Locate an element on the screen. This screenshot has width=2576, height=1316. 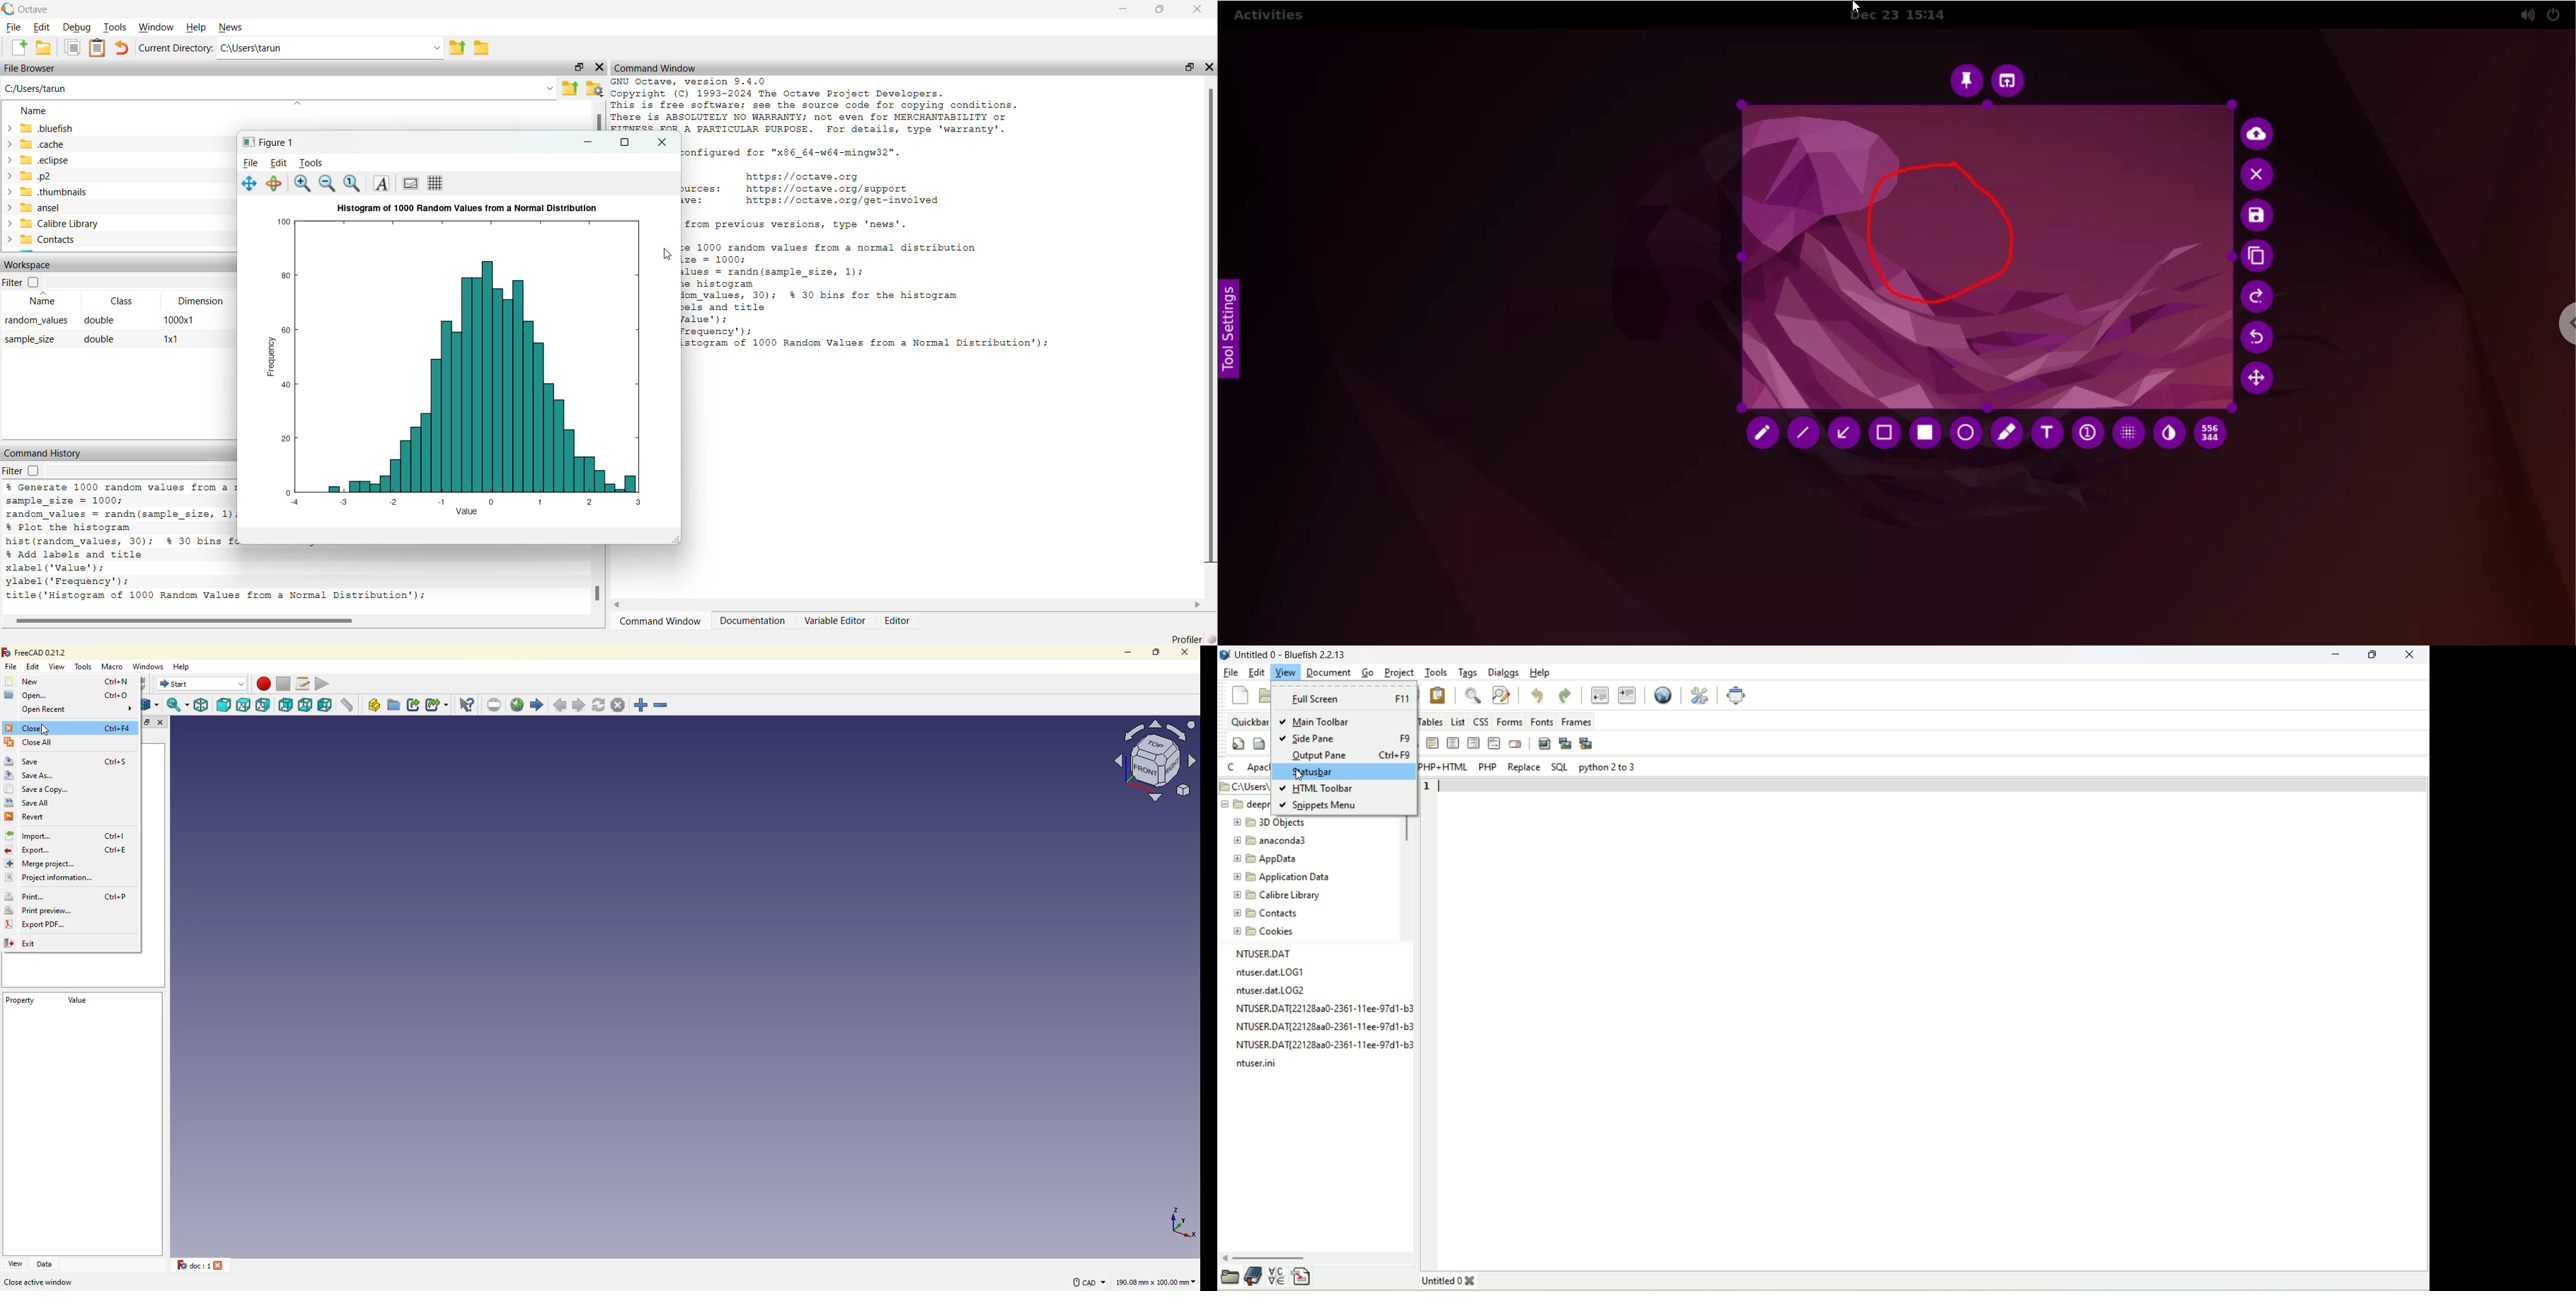
measure distance is located at coordinates (350, 706).